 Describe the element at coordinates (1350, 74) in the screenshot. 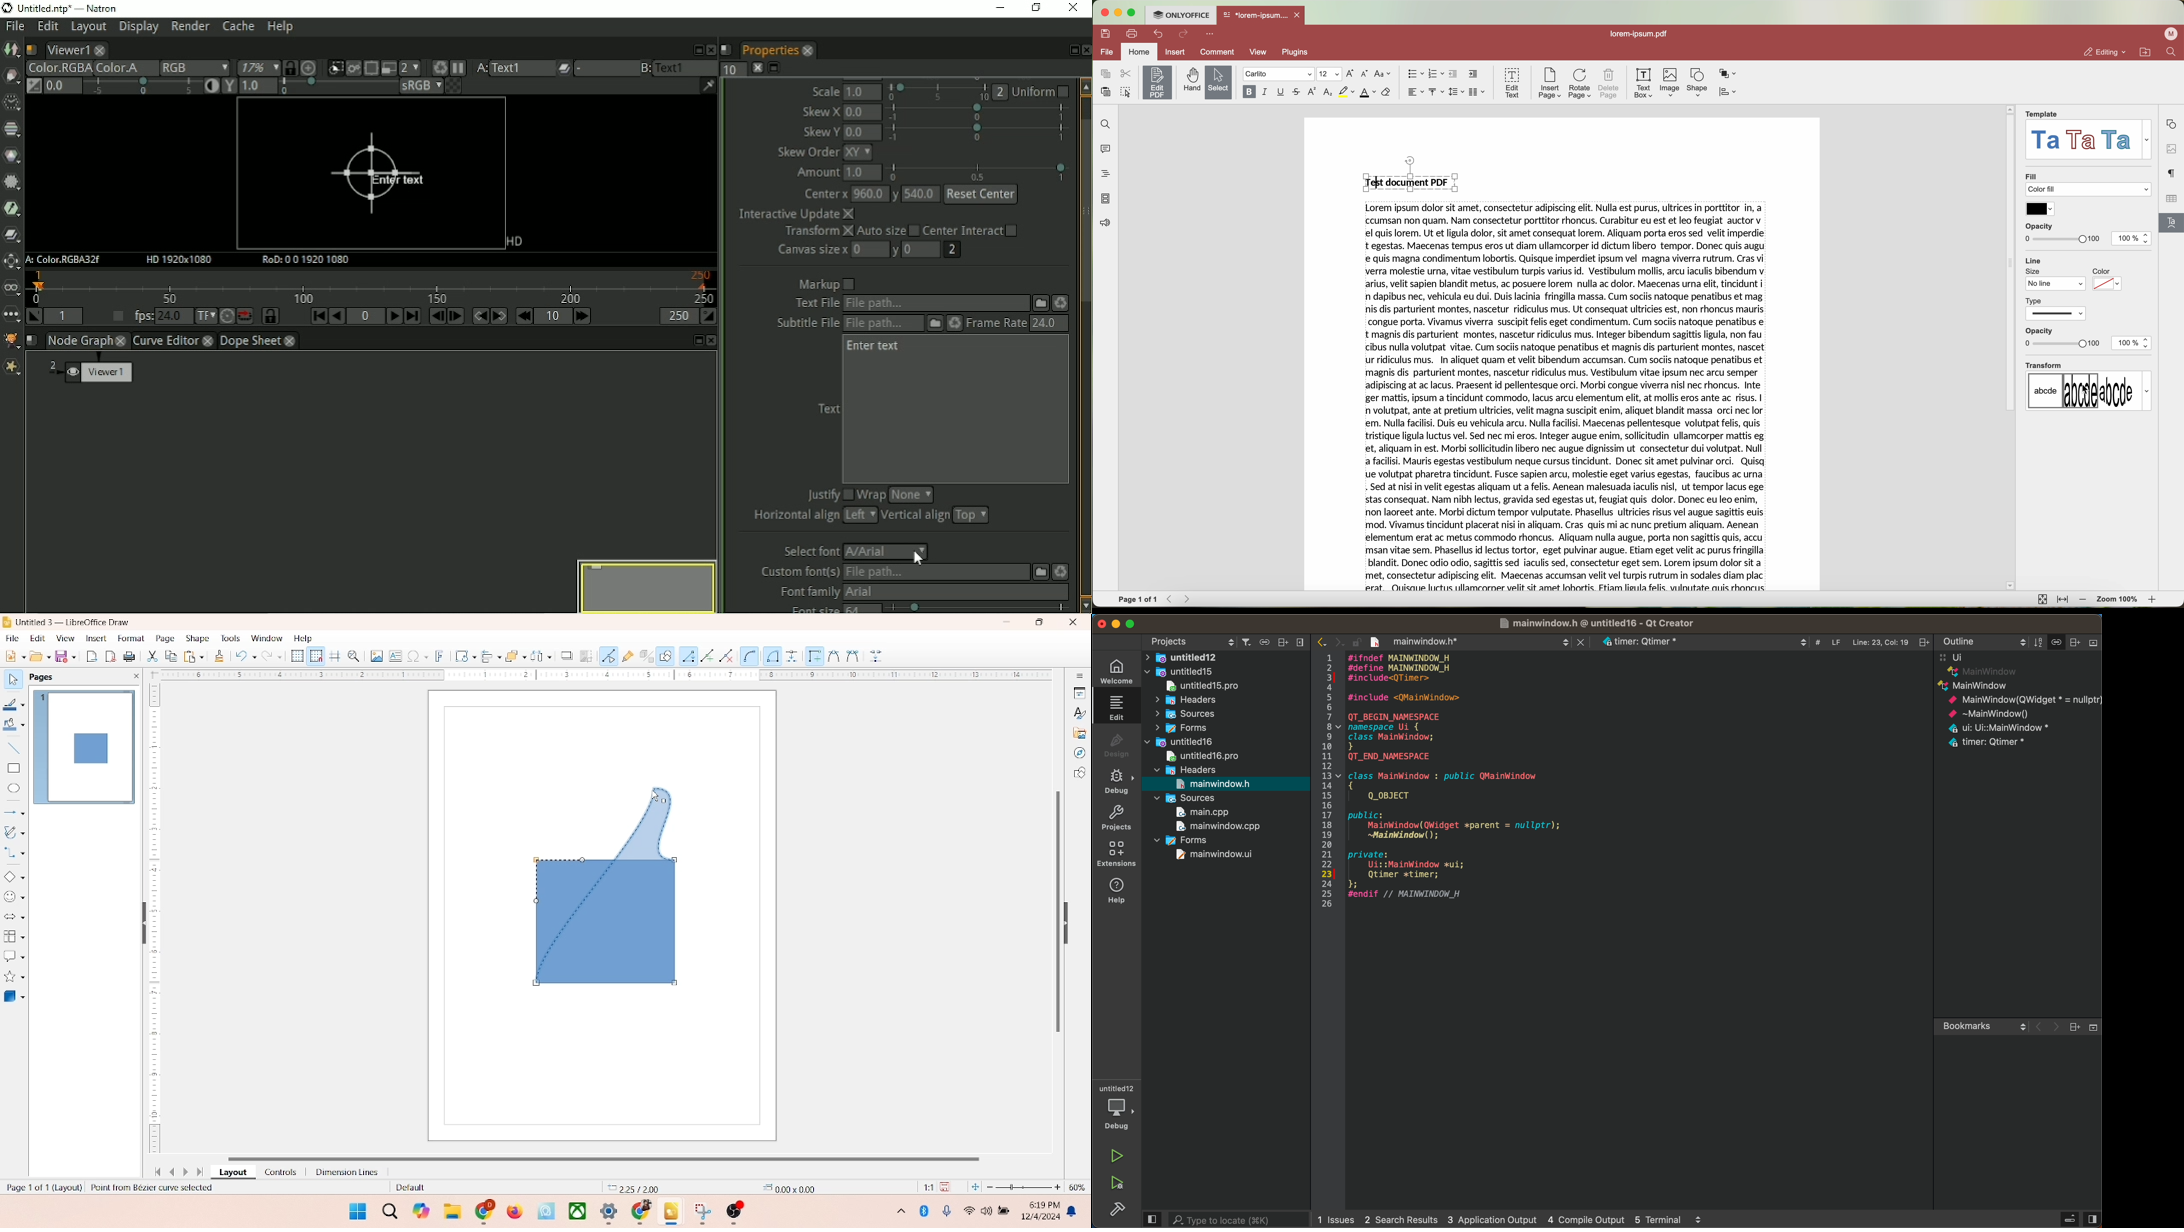

I see `increment font size` at that location.